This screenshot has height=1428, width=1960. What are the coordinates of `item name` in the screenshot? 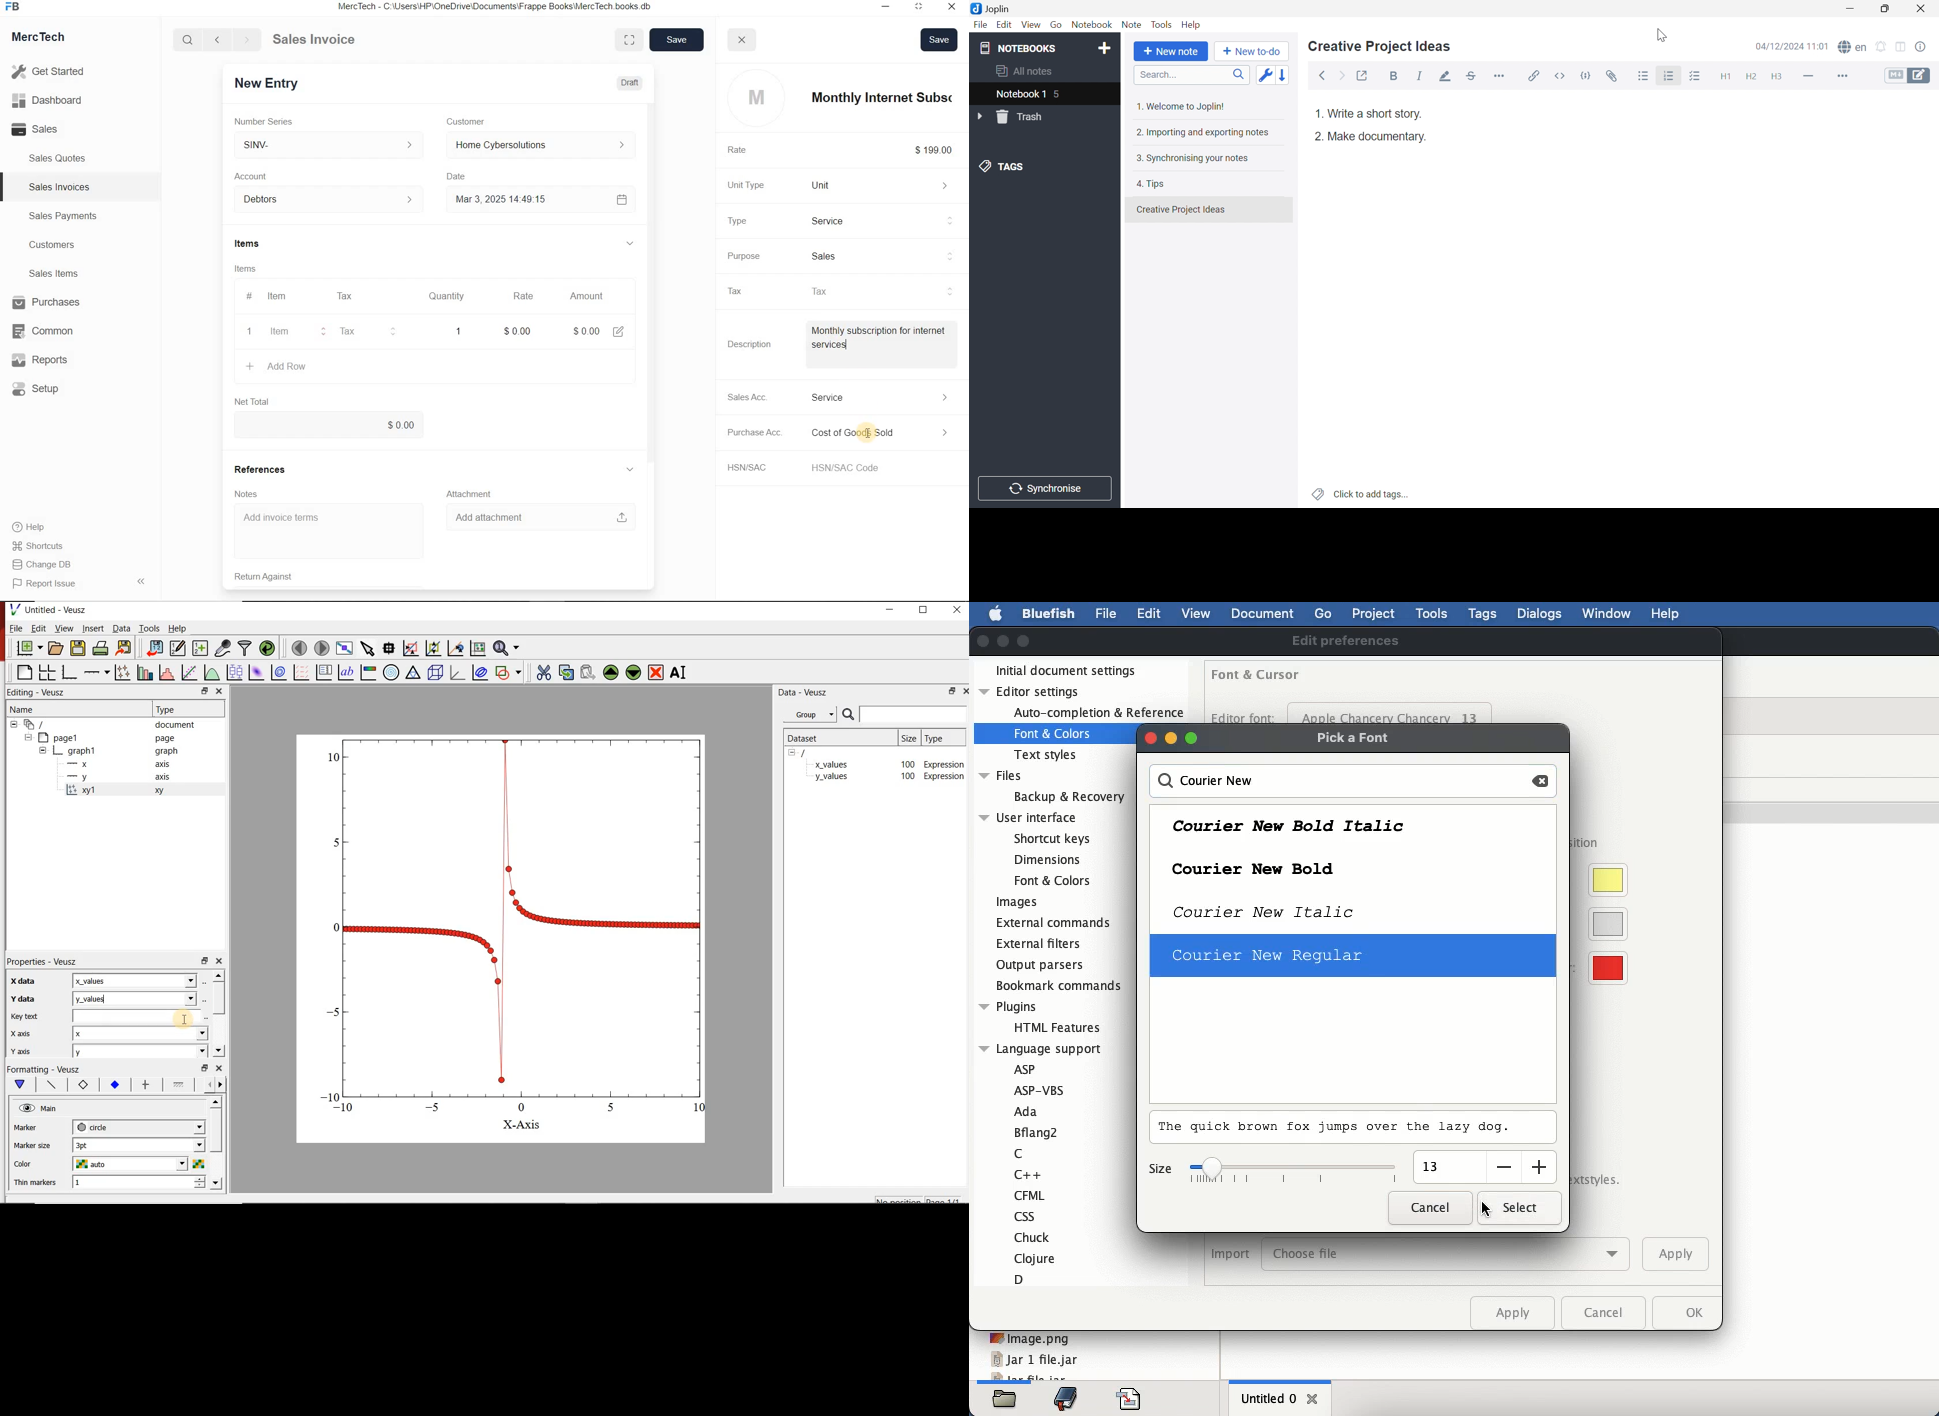 It's located at (877, 98).